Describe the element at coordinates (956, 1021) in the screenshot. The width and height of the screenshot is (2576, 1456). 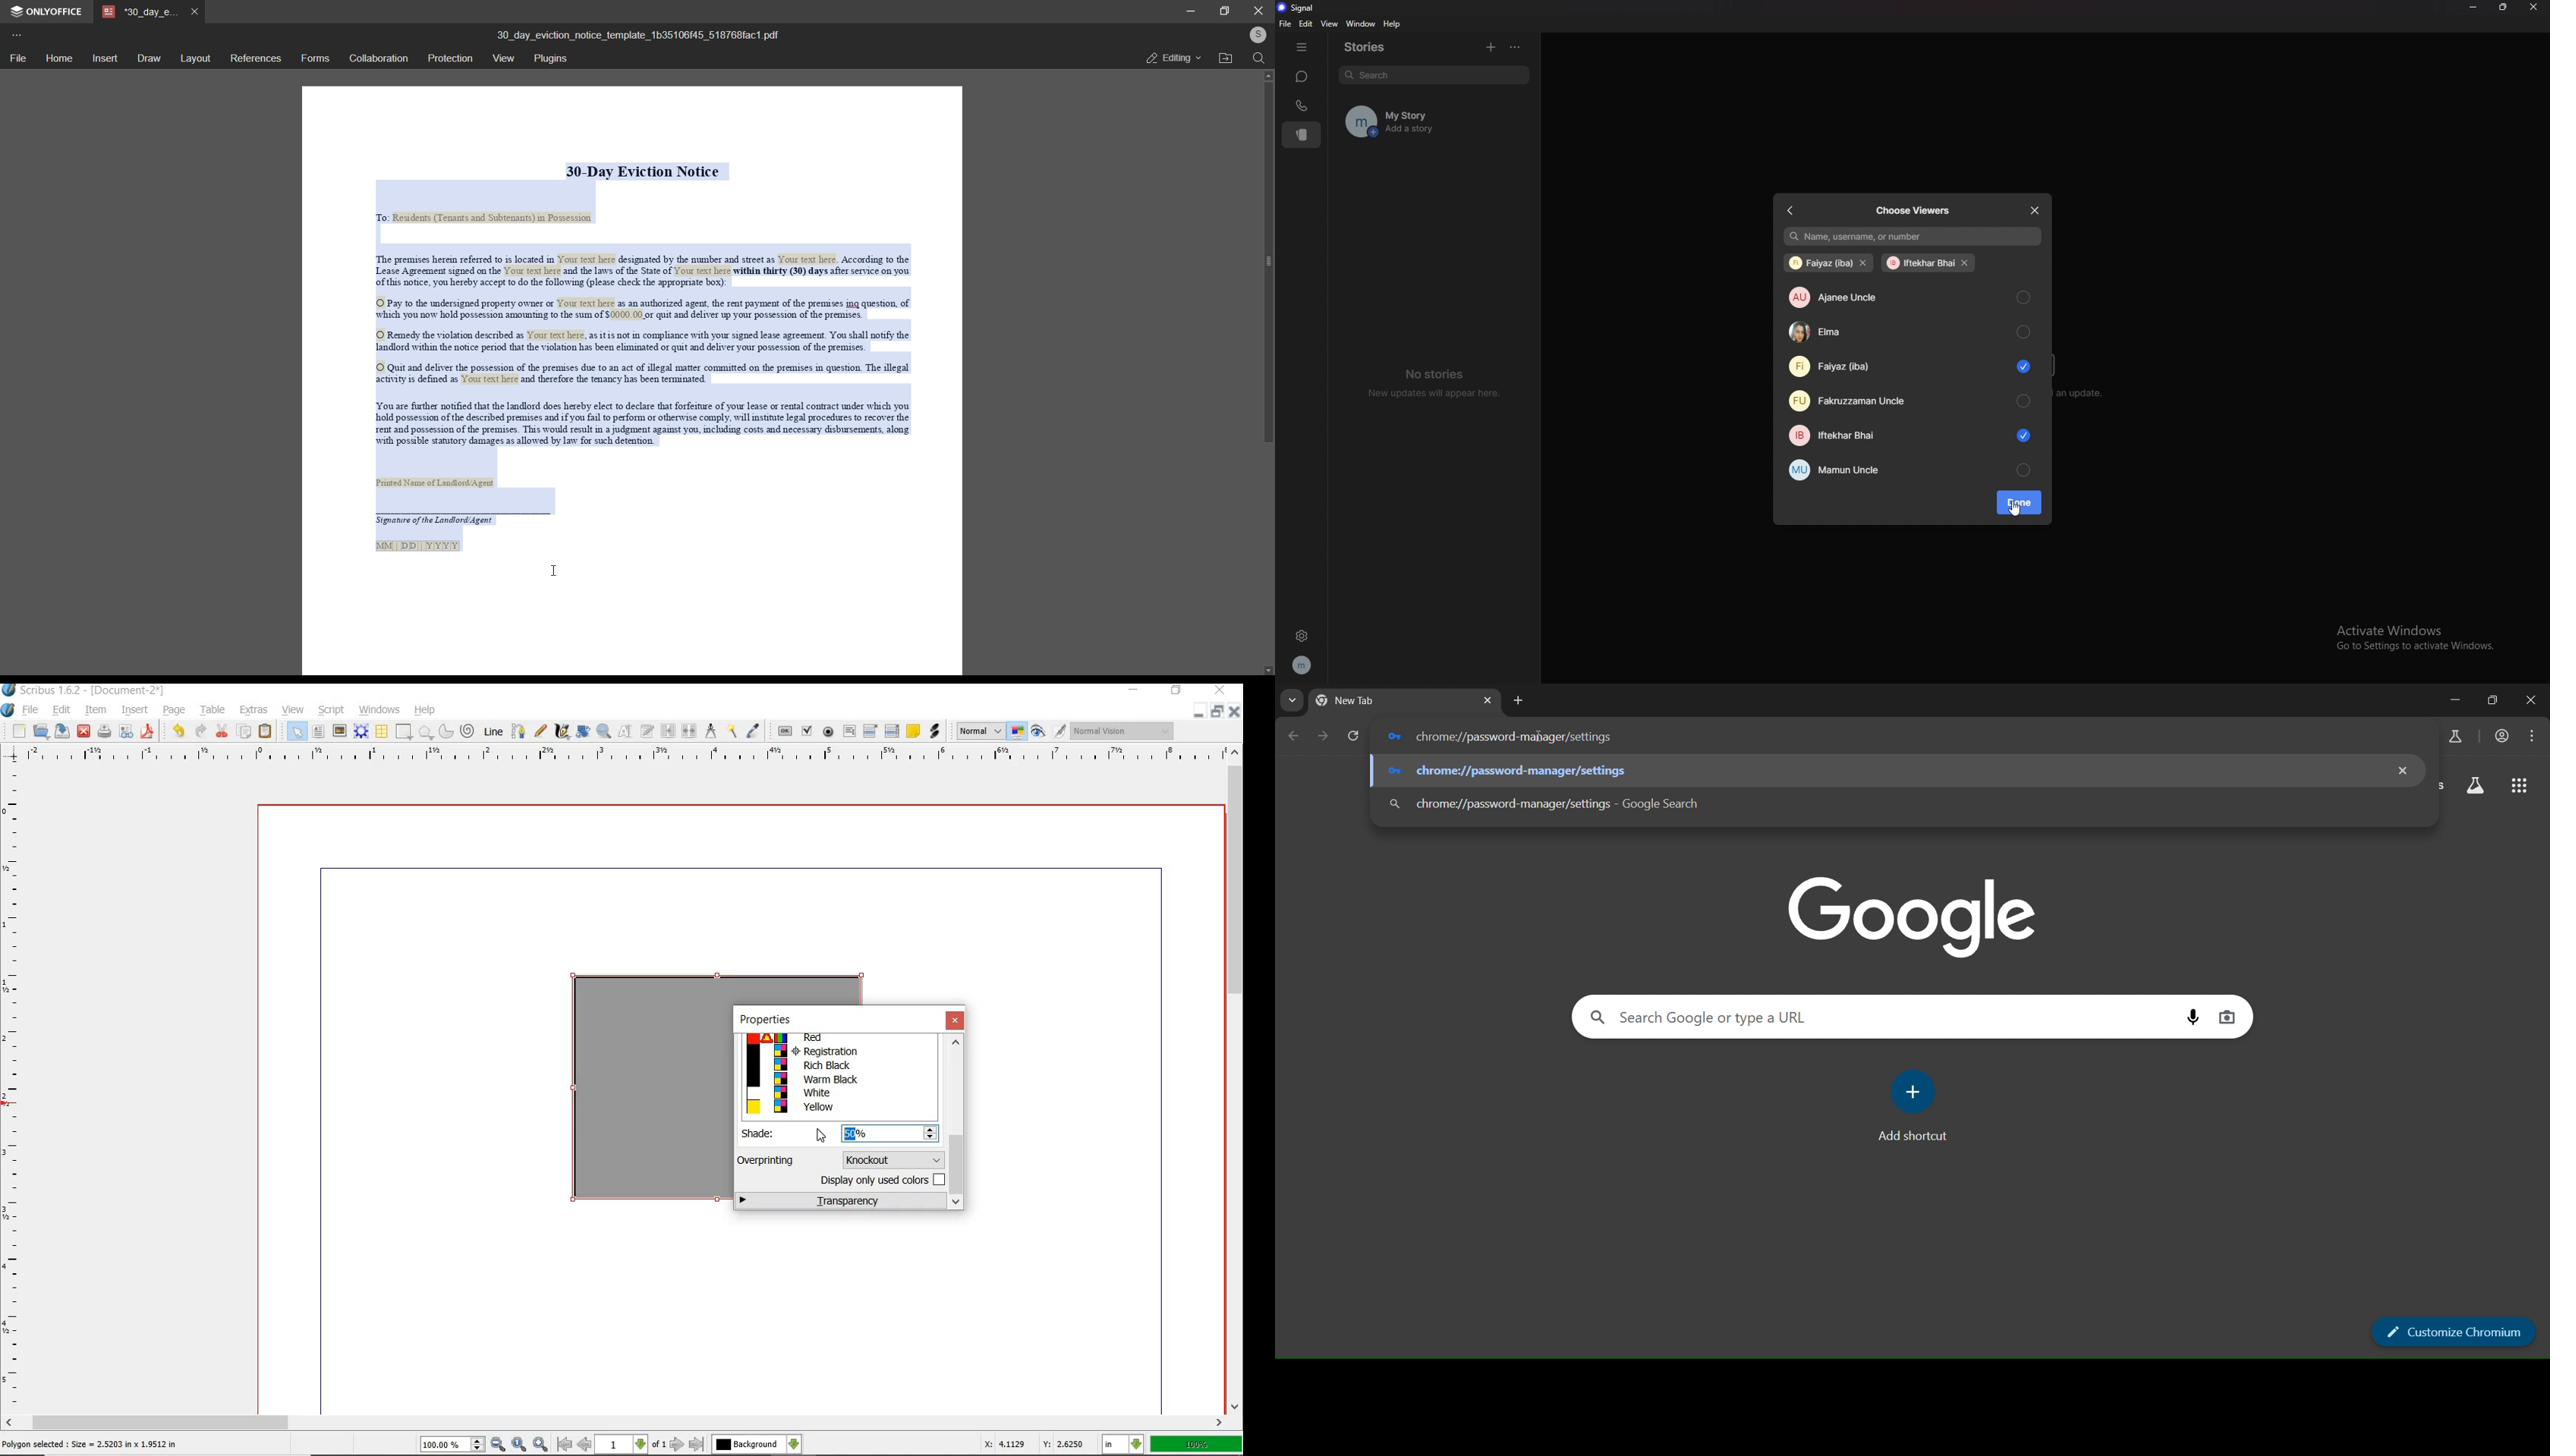
I see `close` at that location.